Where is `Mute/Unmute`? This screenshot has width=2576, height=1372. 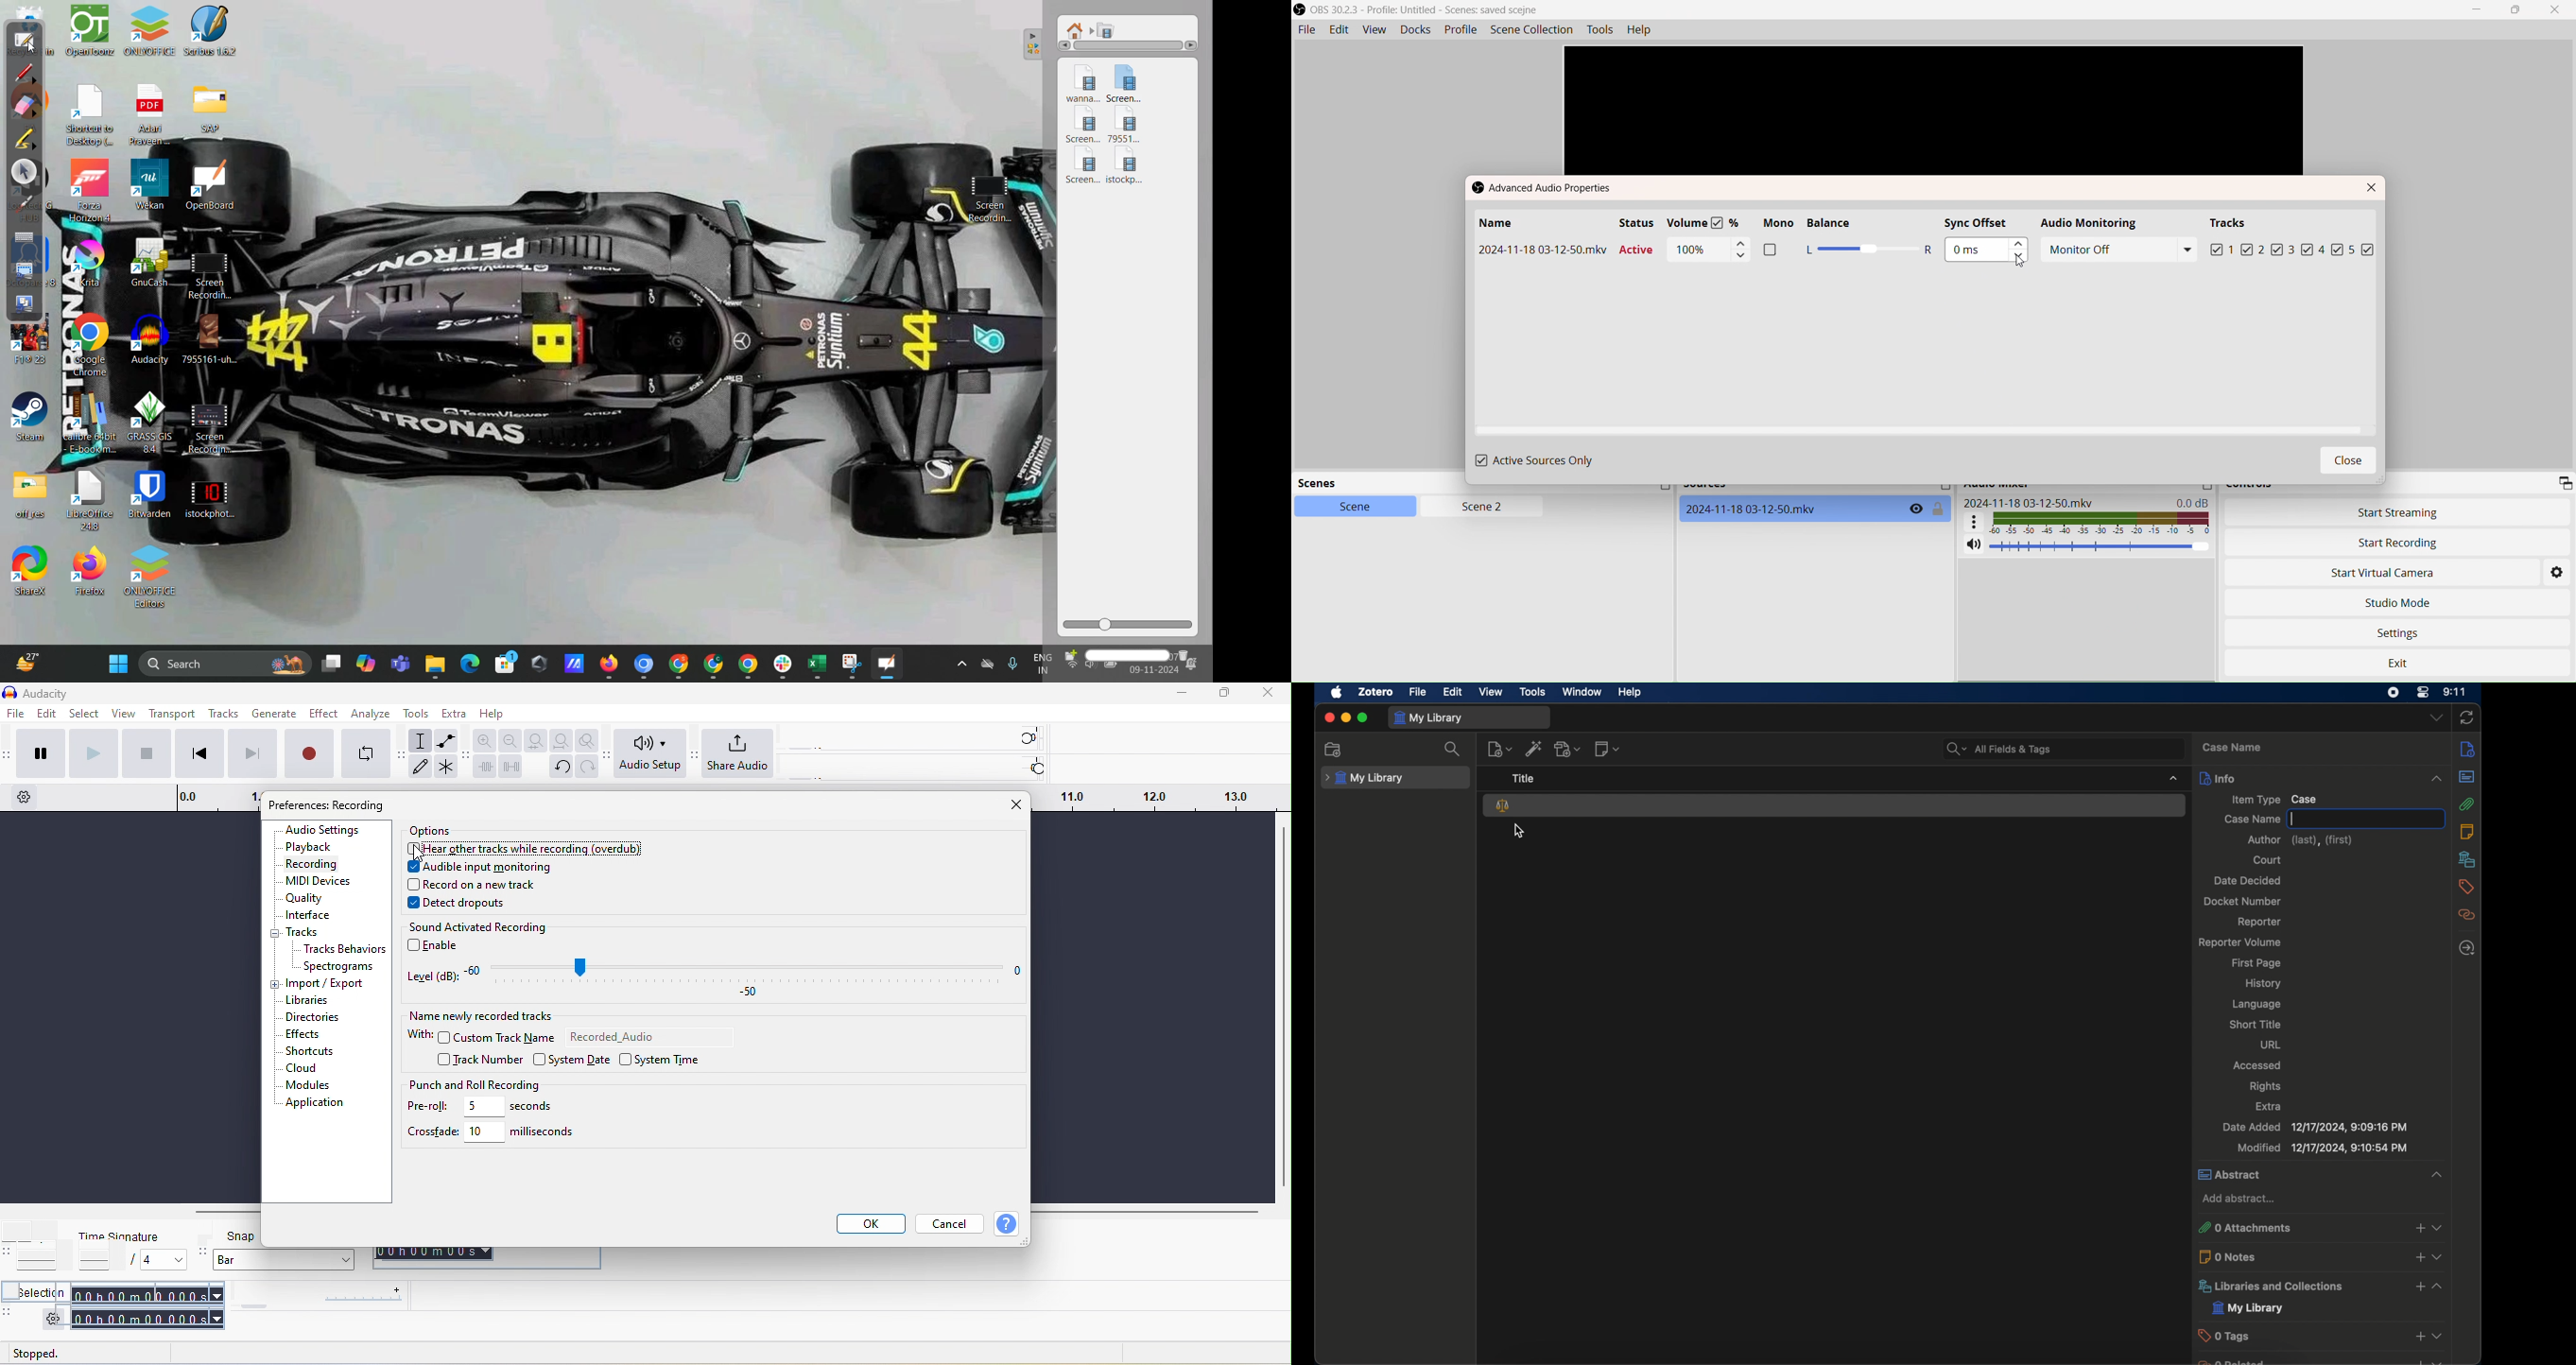 Mute/Unmute is located at coordinates (1972, 545).